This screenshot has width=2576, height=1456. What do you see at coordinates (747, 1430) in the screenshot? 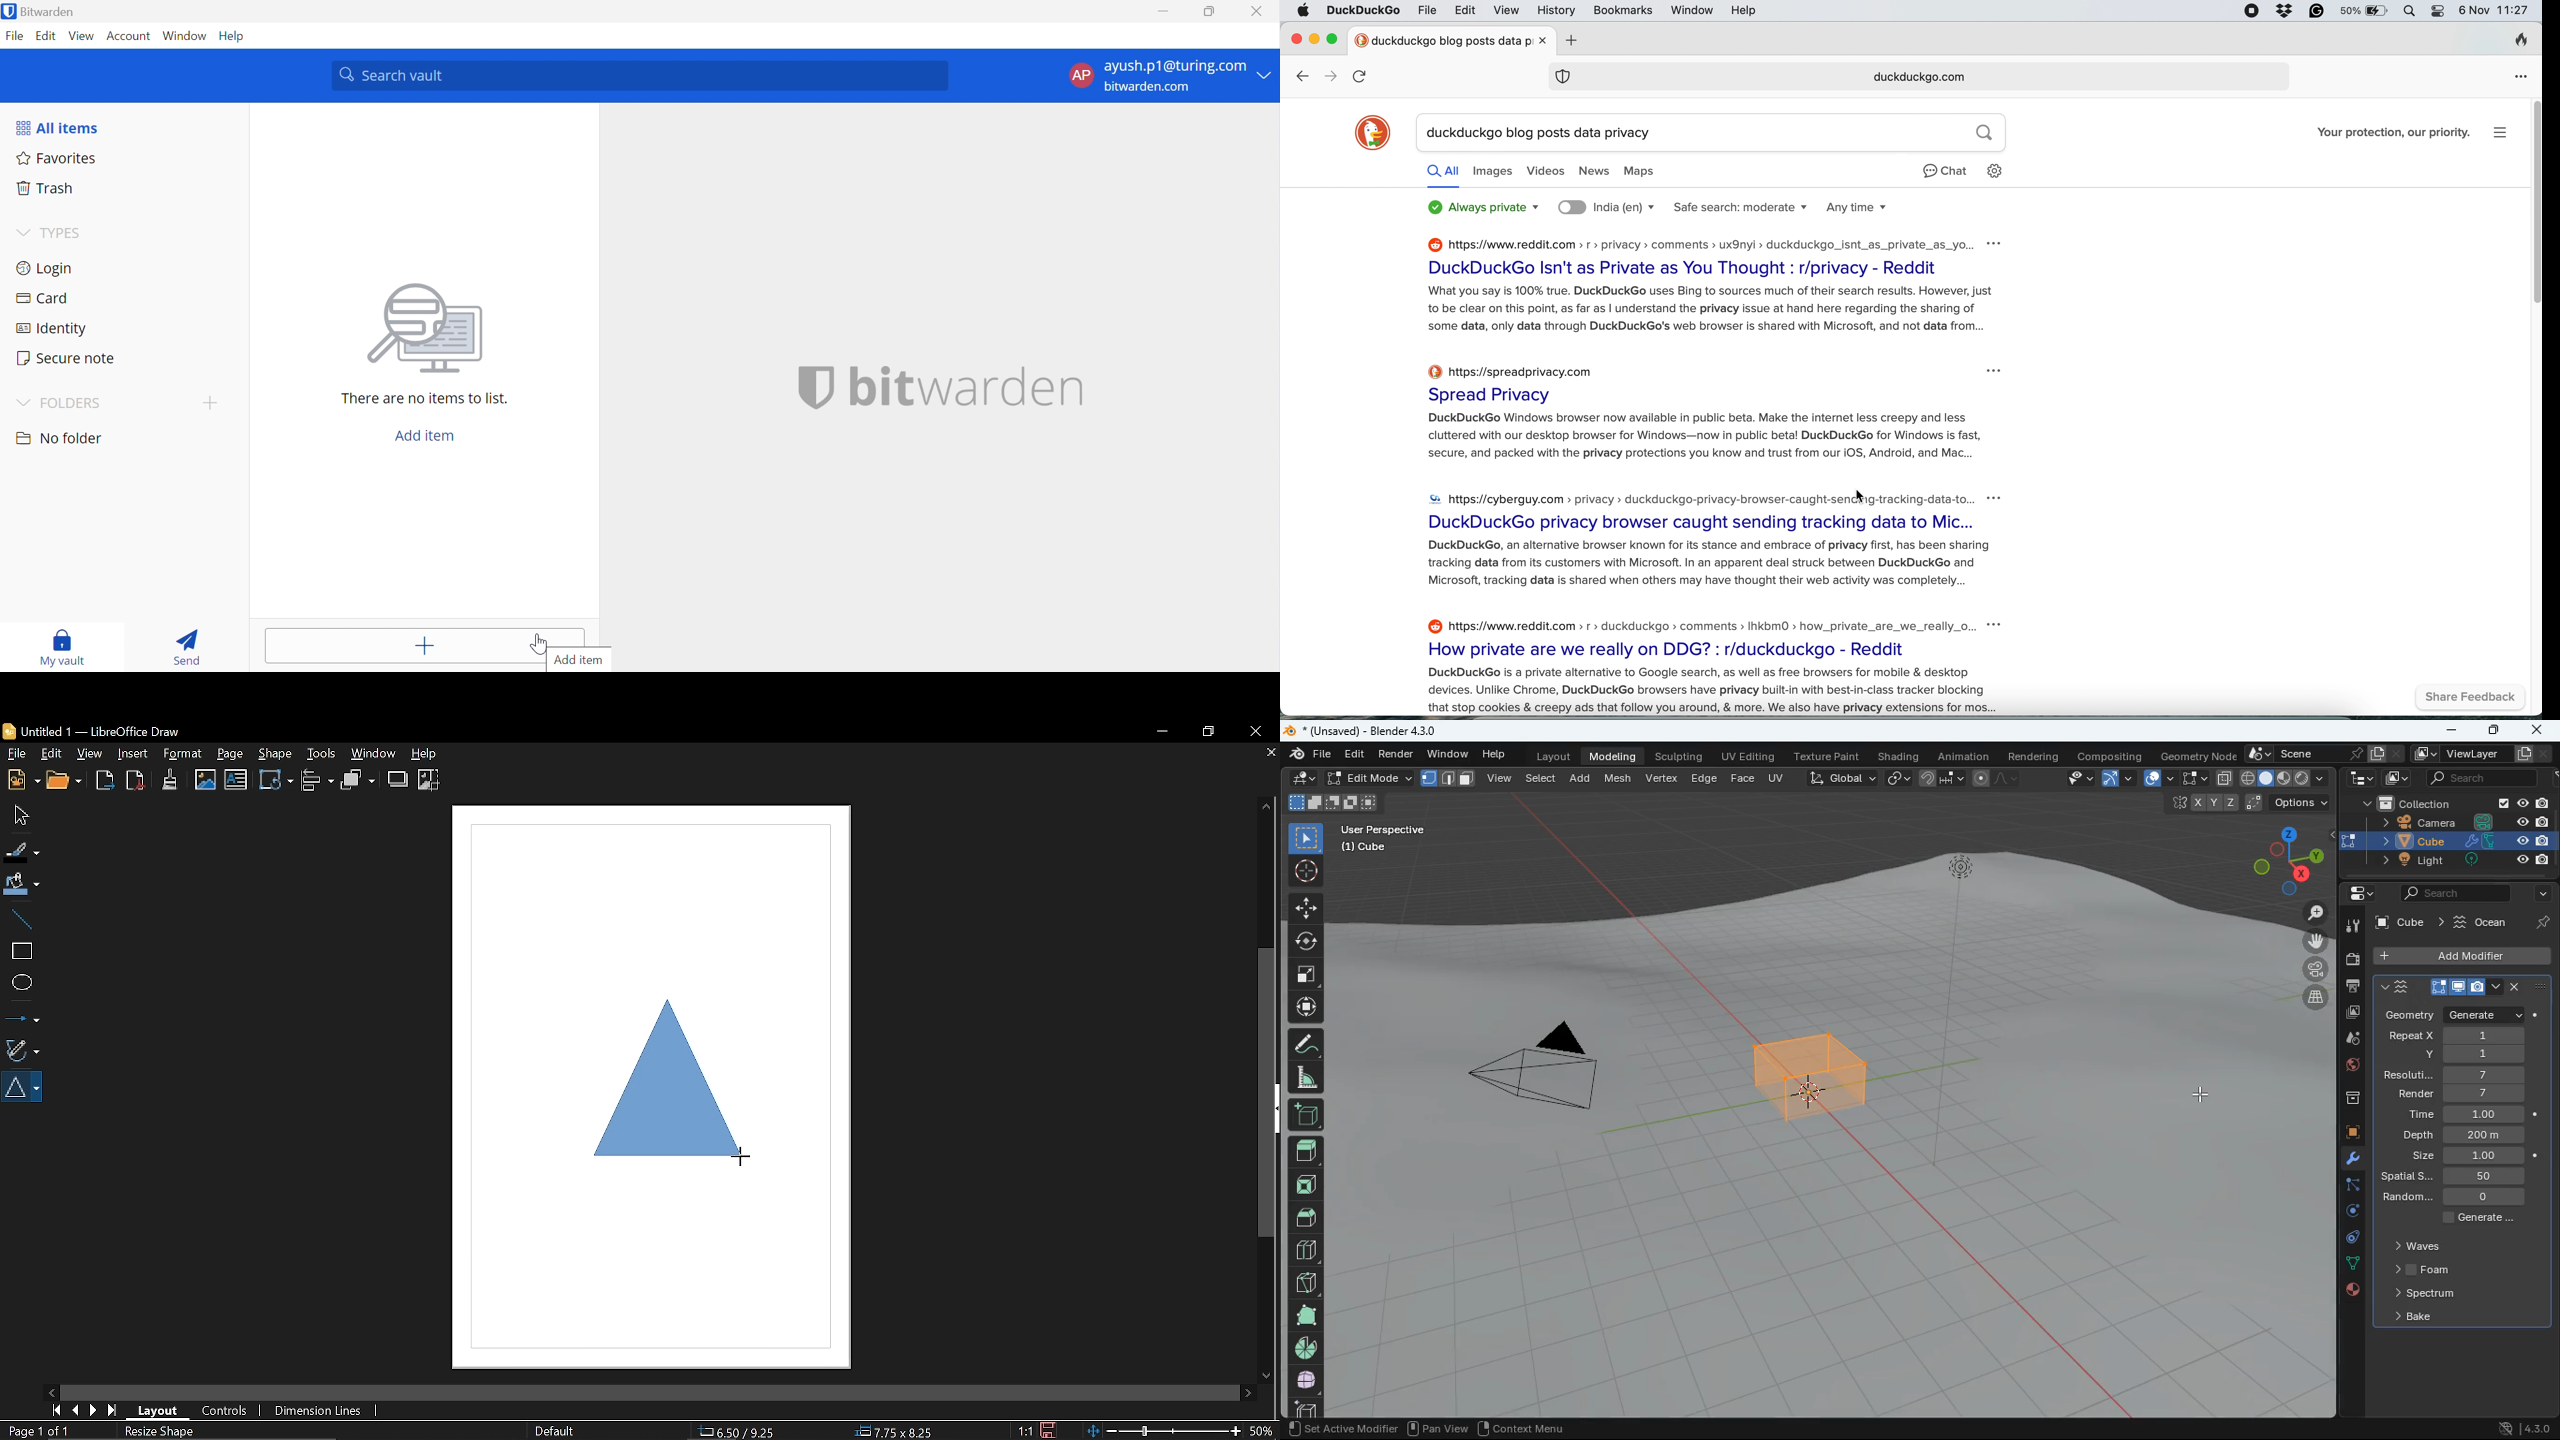
I see `POsition` at bounding box center [747, 1430].